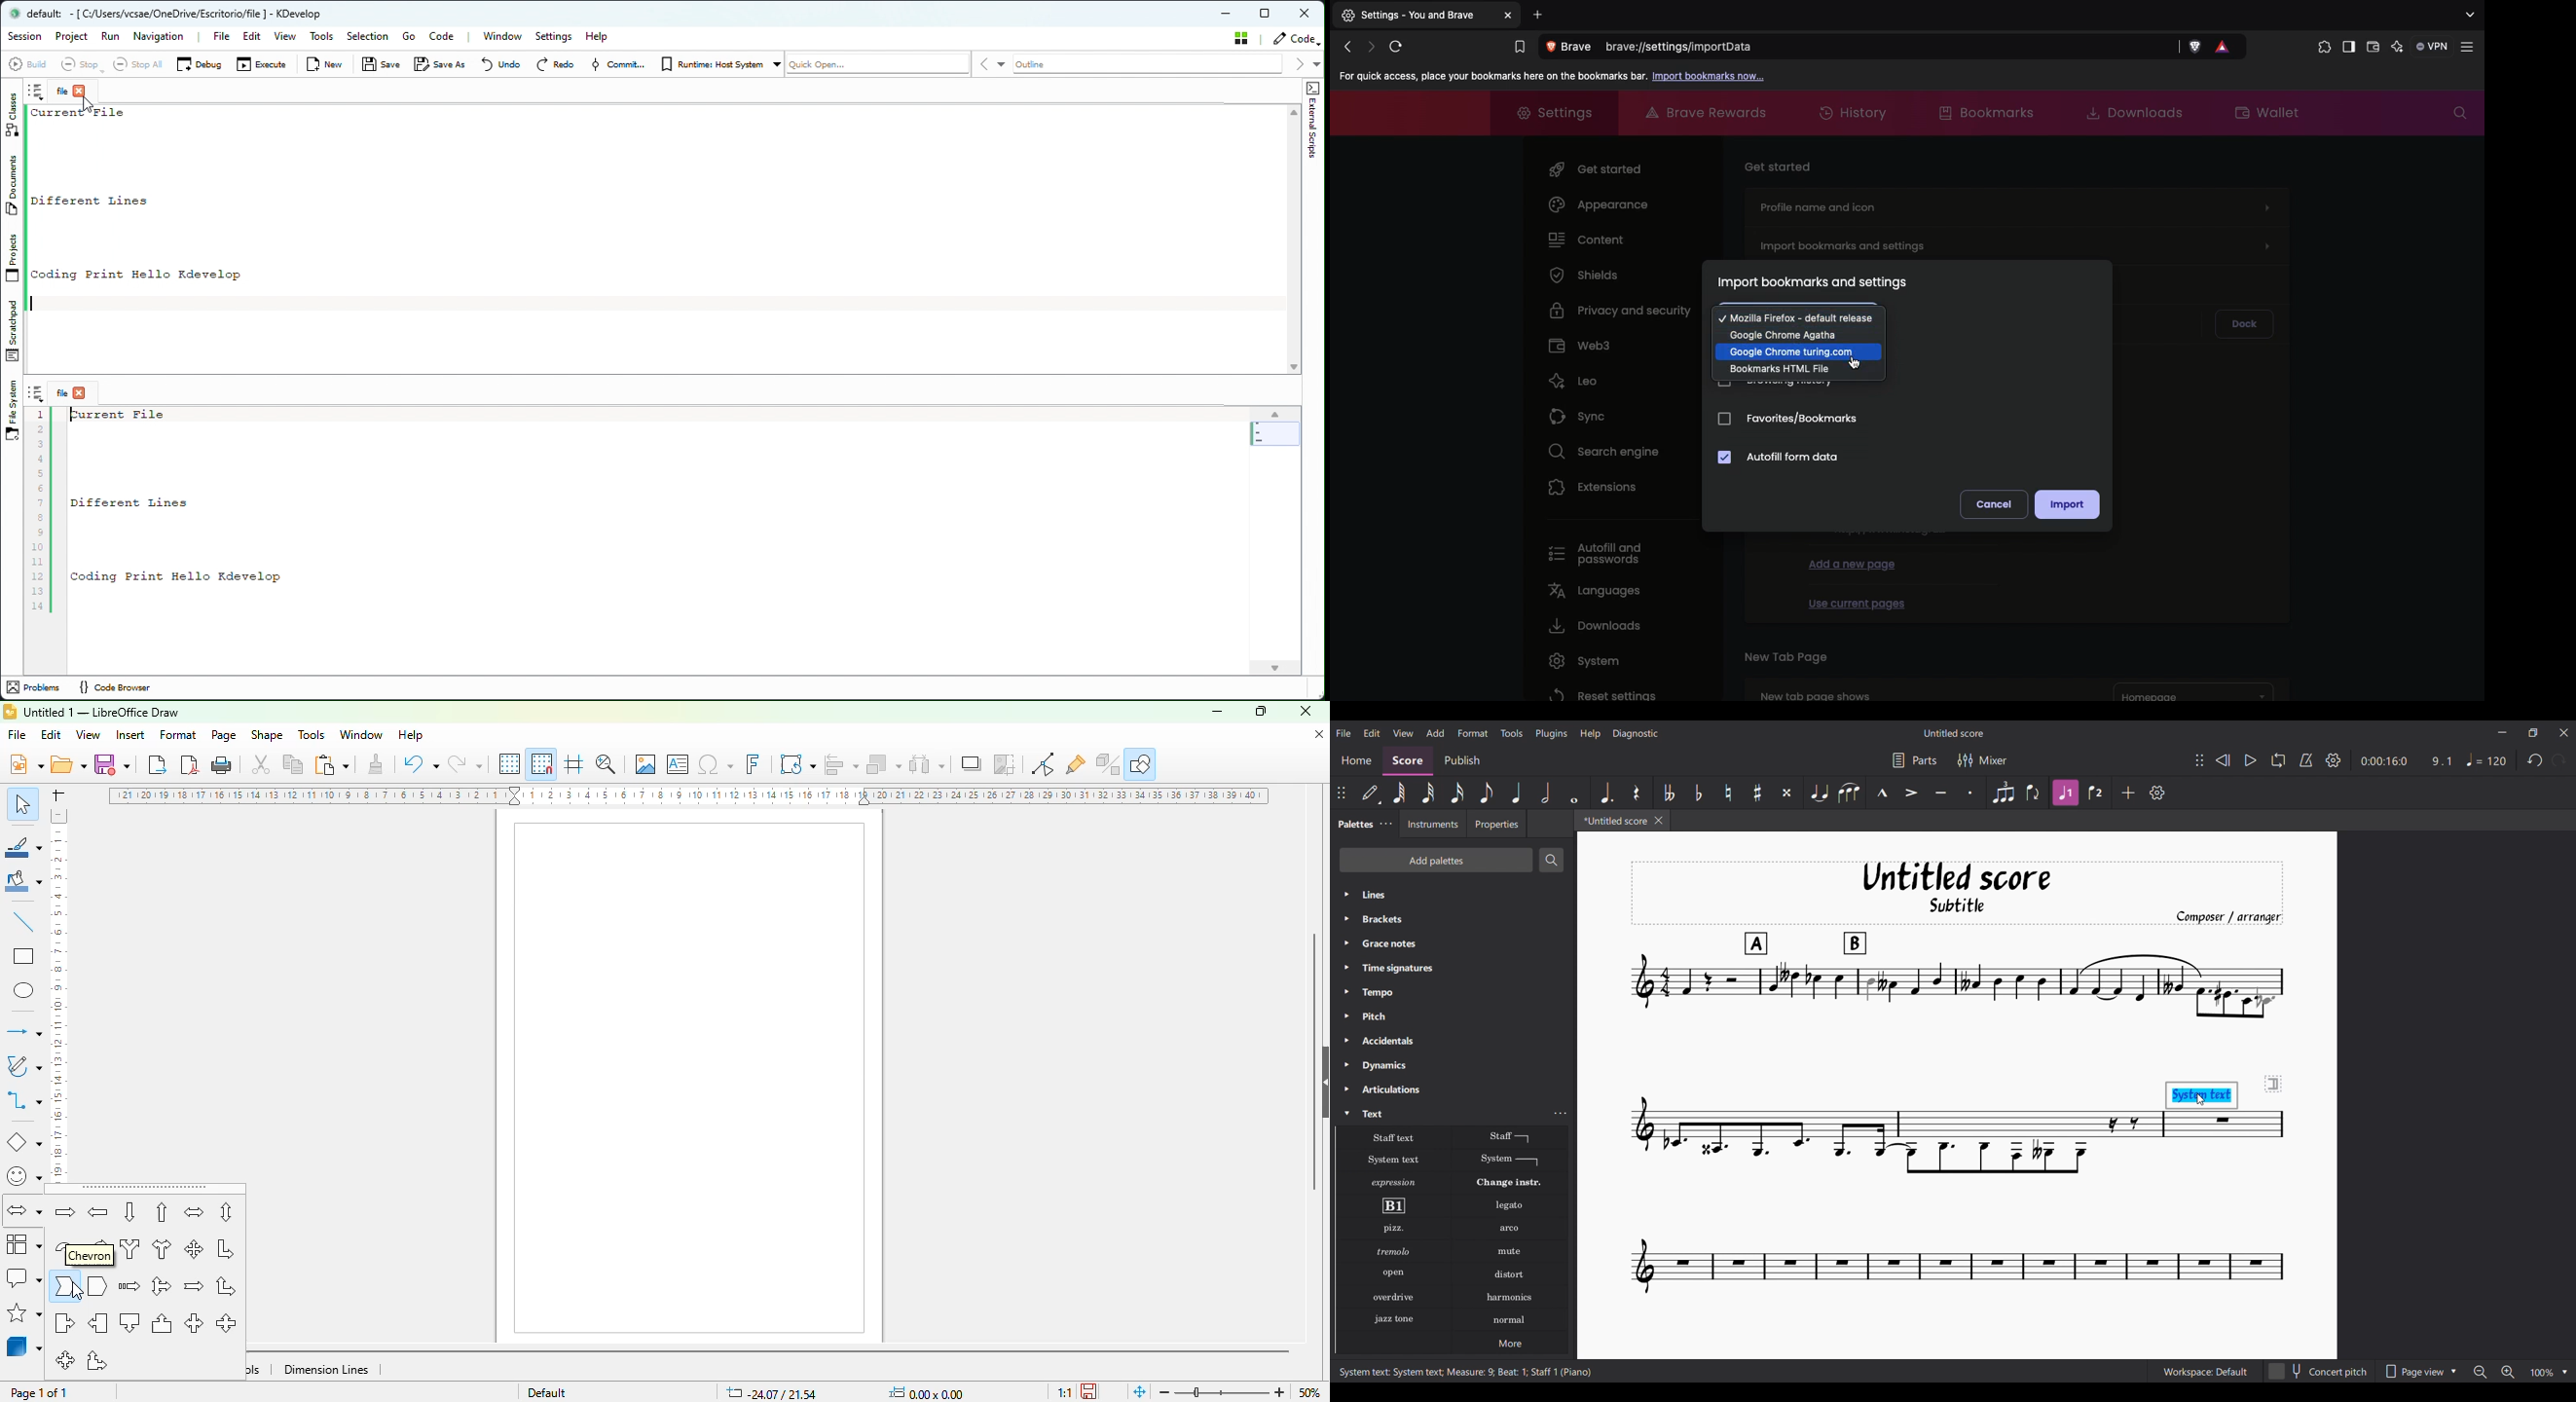  Describe the element at coordinates (689, 1077) in the screenshot. I see `page` at that location.